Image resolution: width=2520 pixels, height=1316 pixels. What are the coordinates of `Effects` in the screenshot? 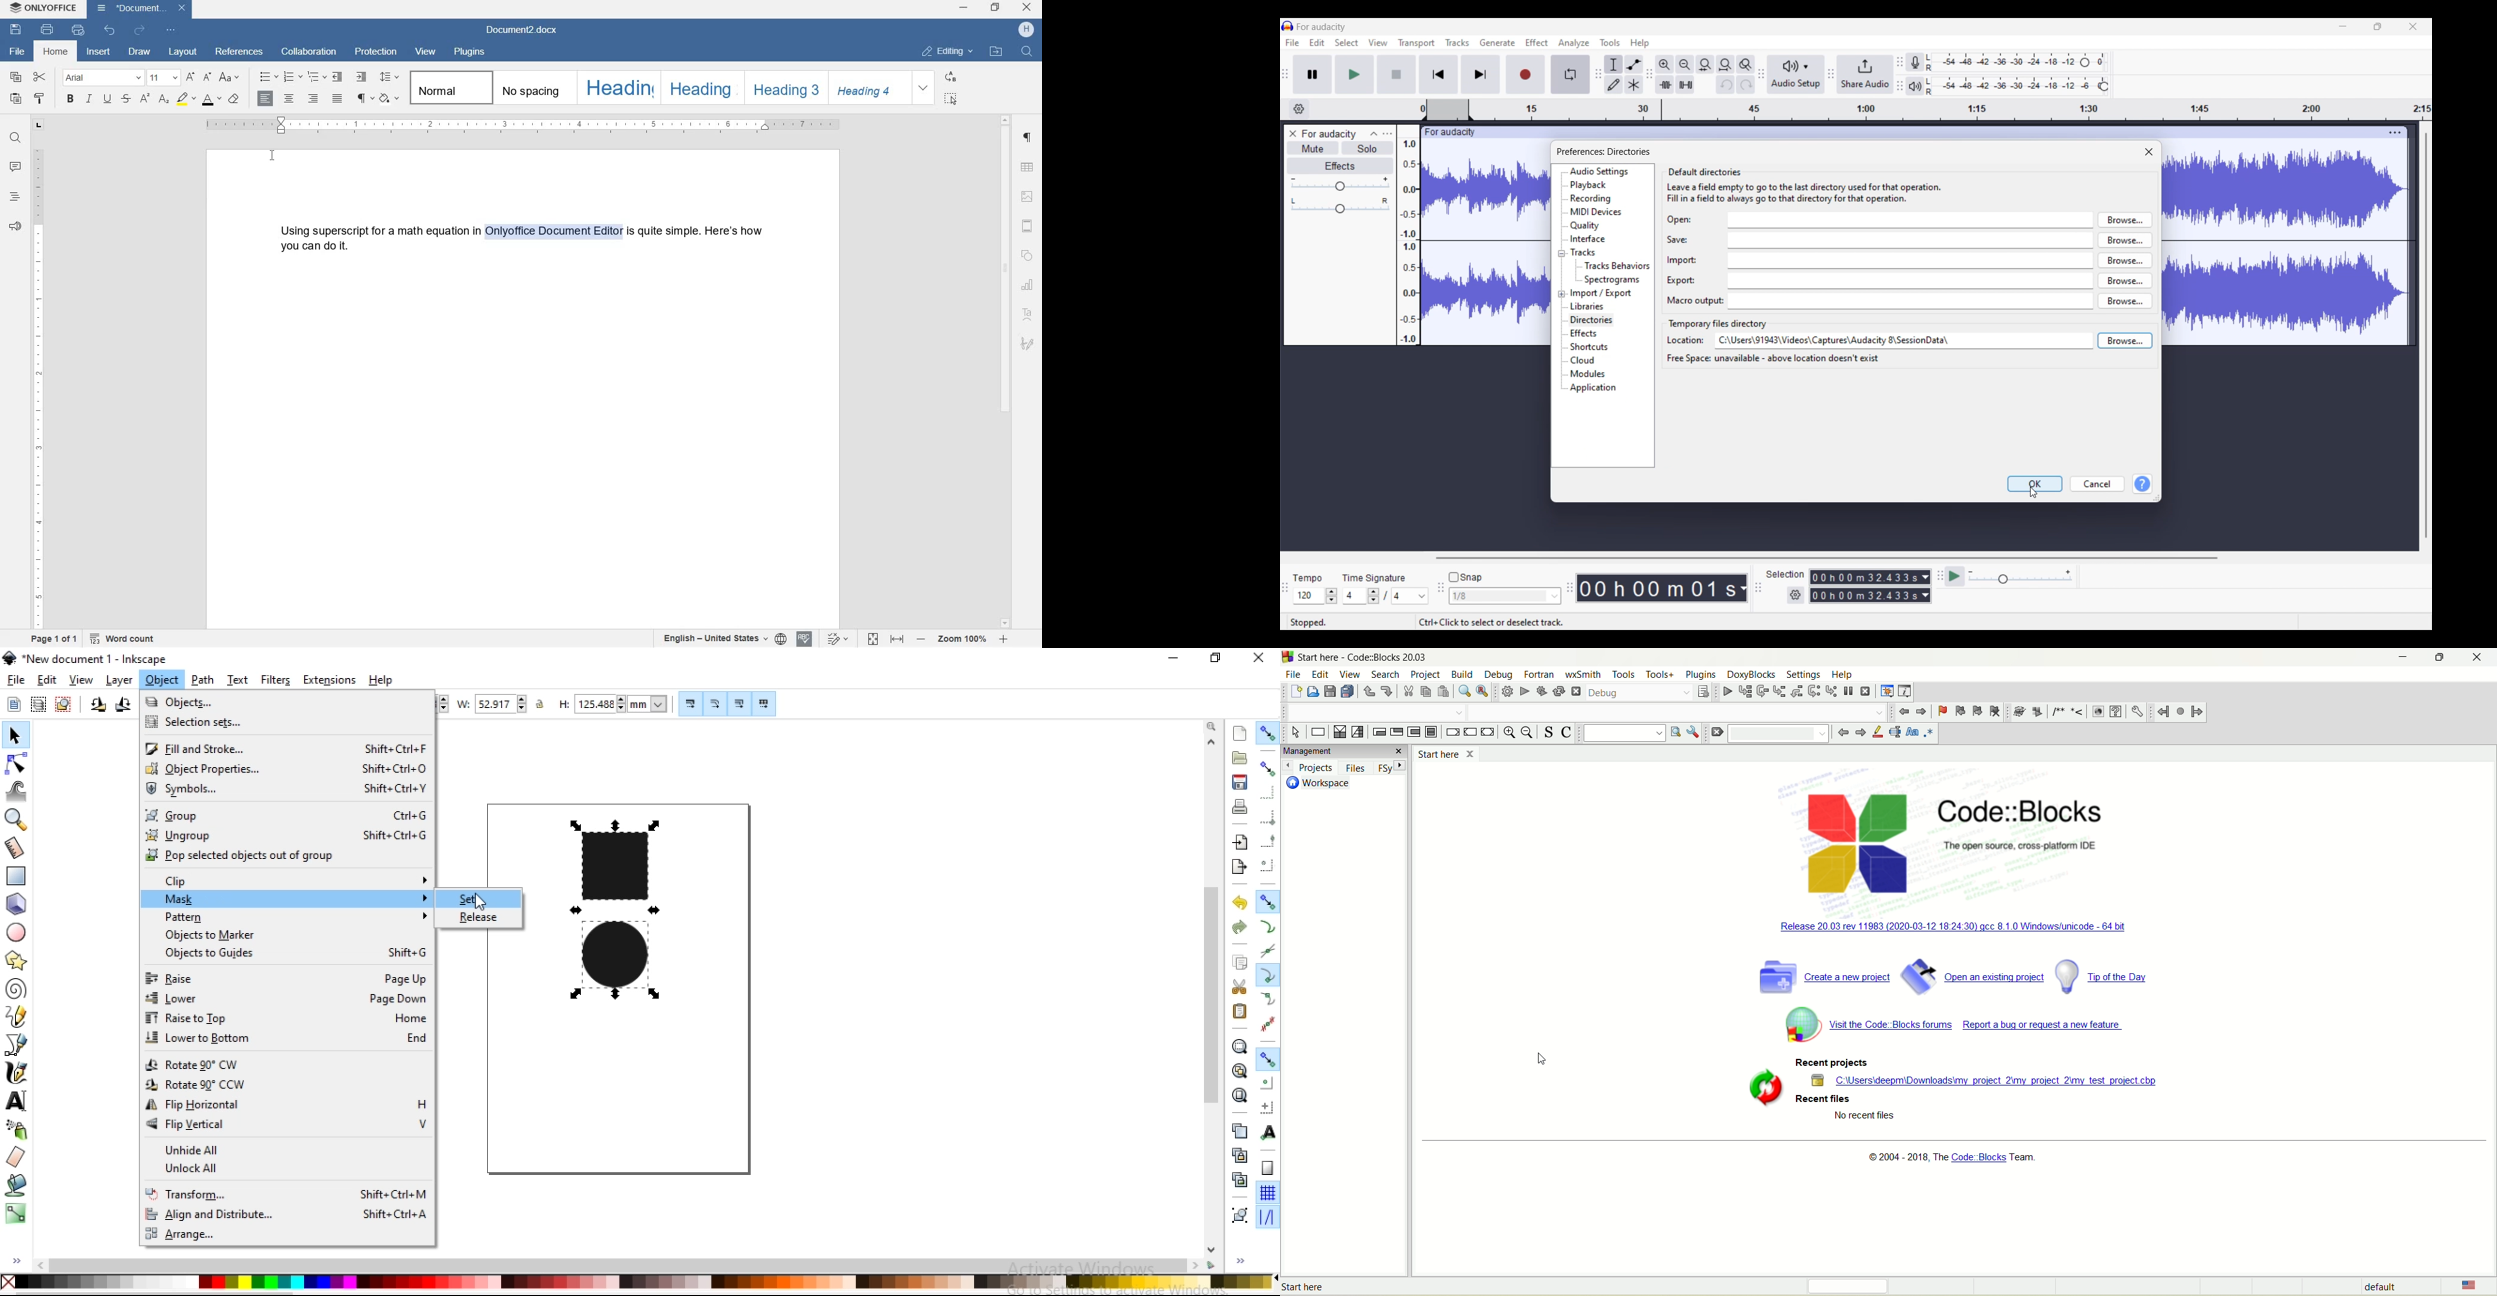 It's located at (1341, 166).